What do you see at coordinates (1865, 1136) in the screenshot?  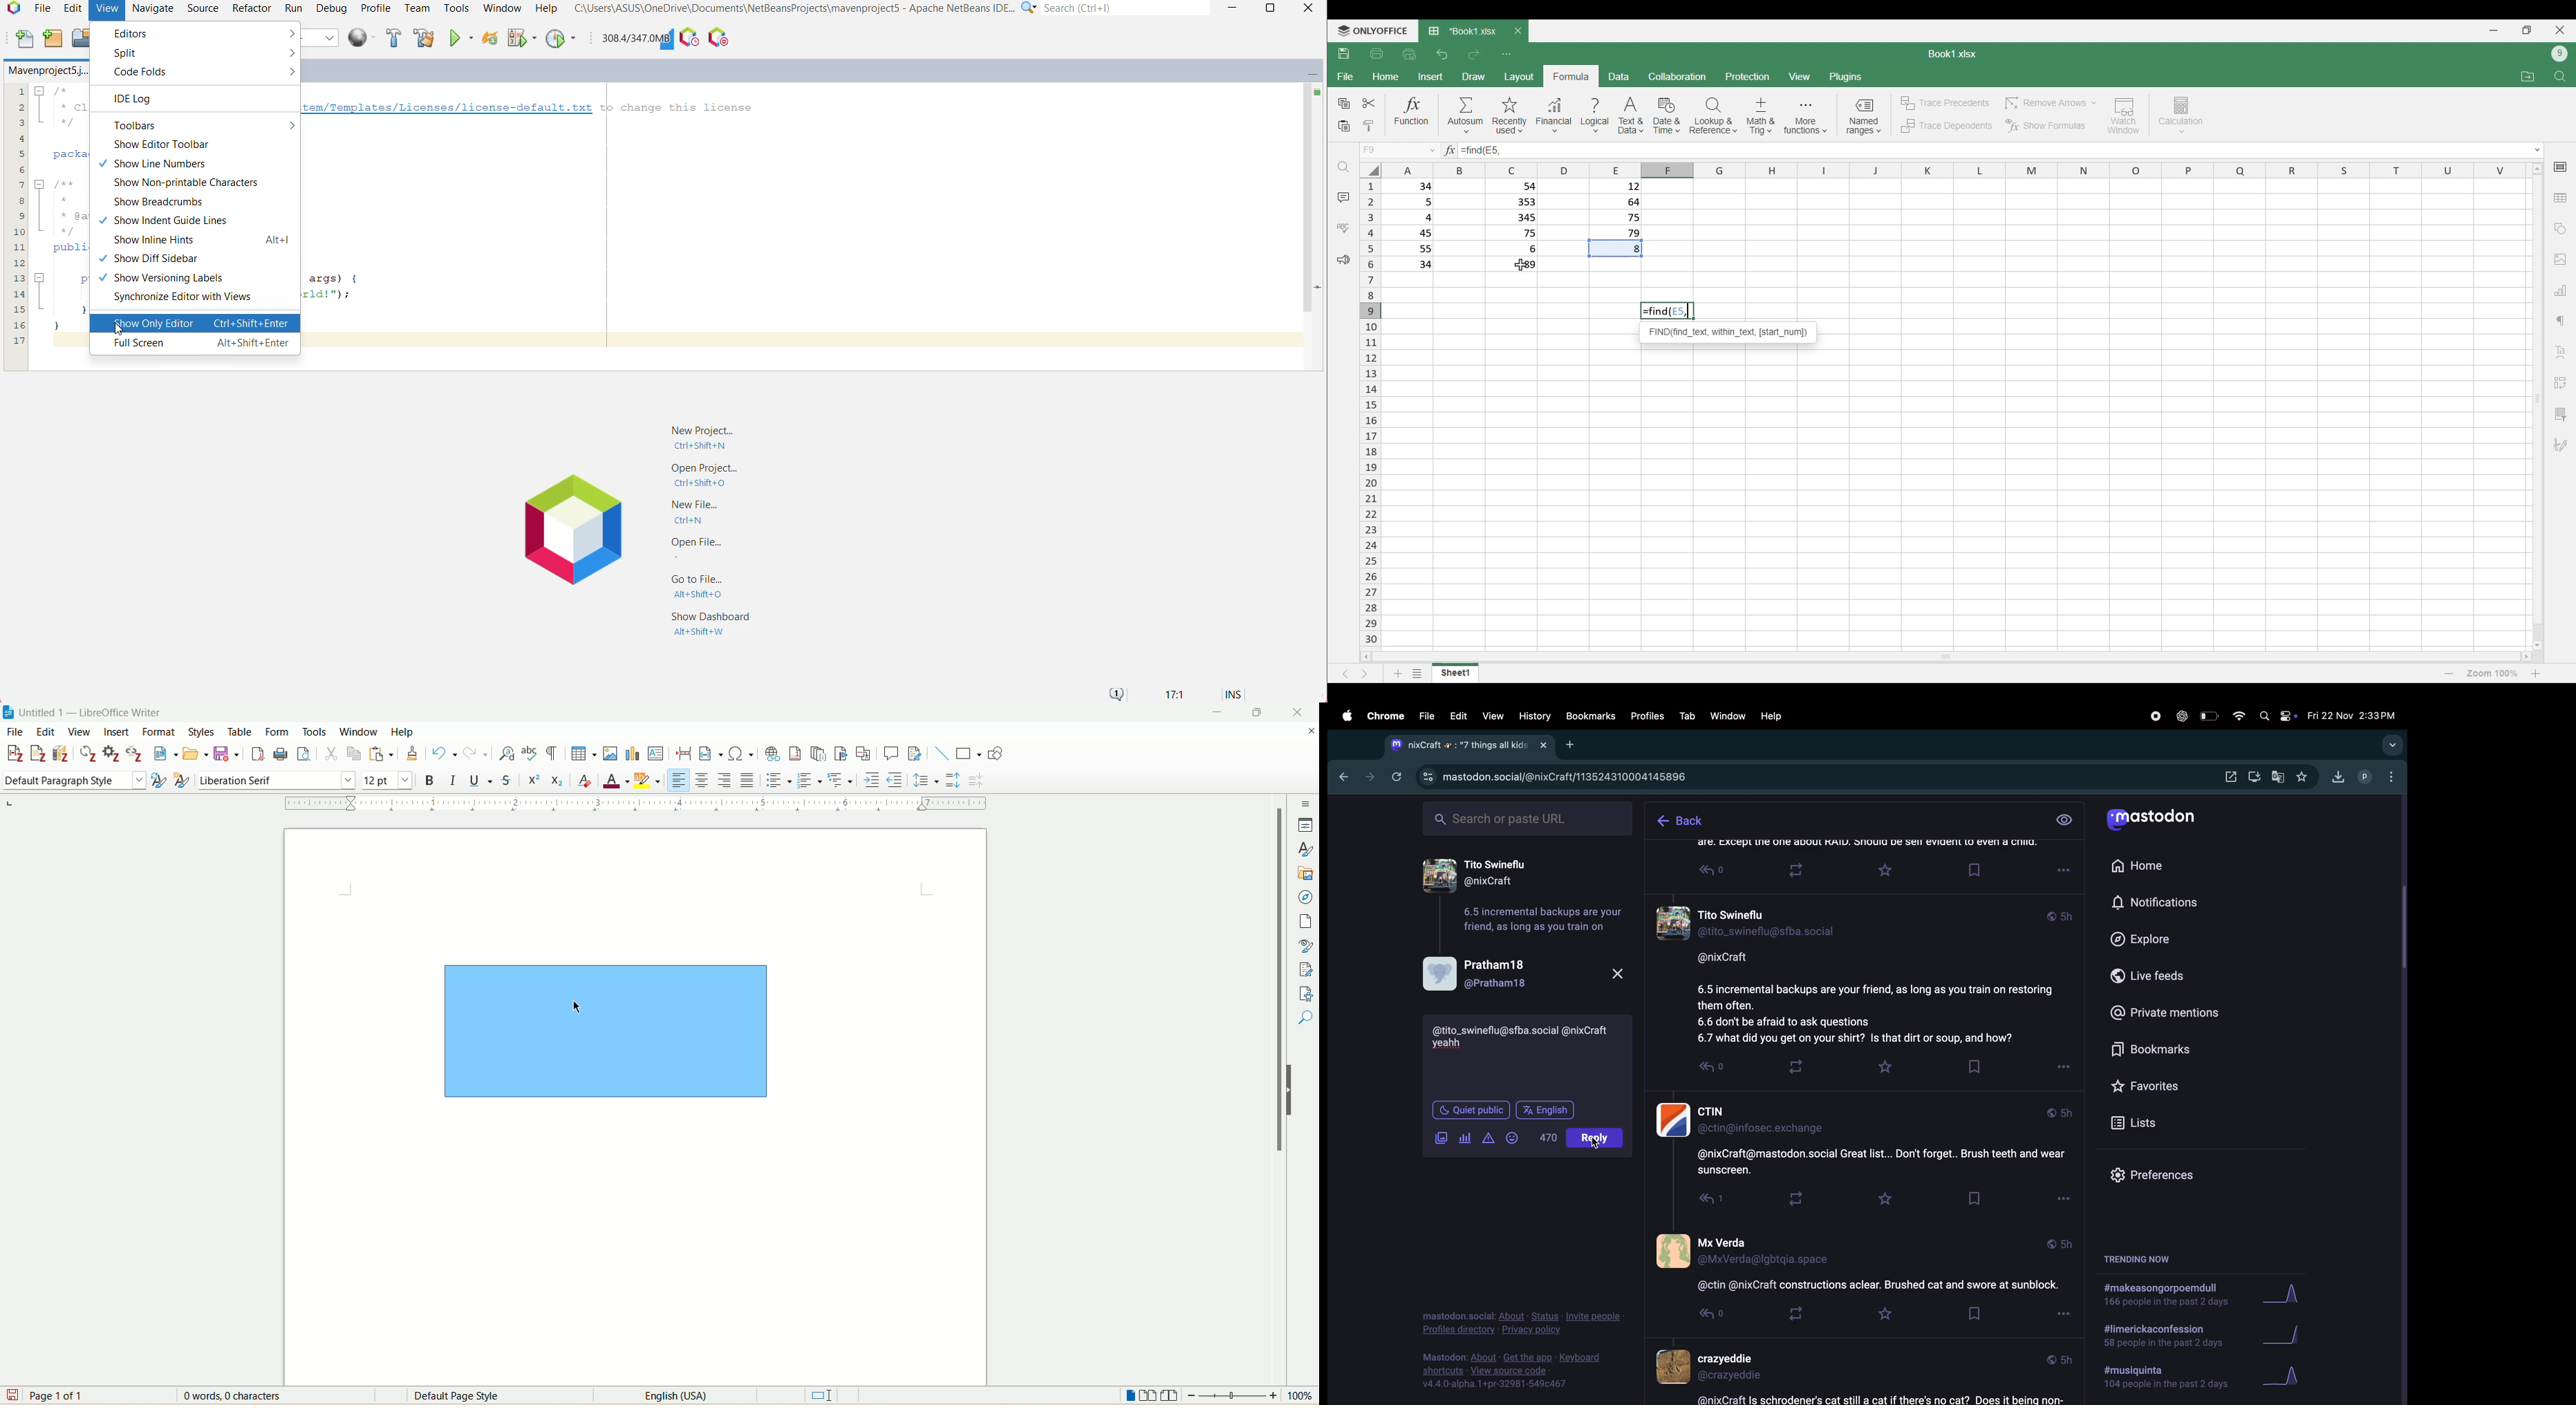 I see `thread` at bounding box center [1865, 1136].